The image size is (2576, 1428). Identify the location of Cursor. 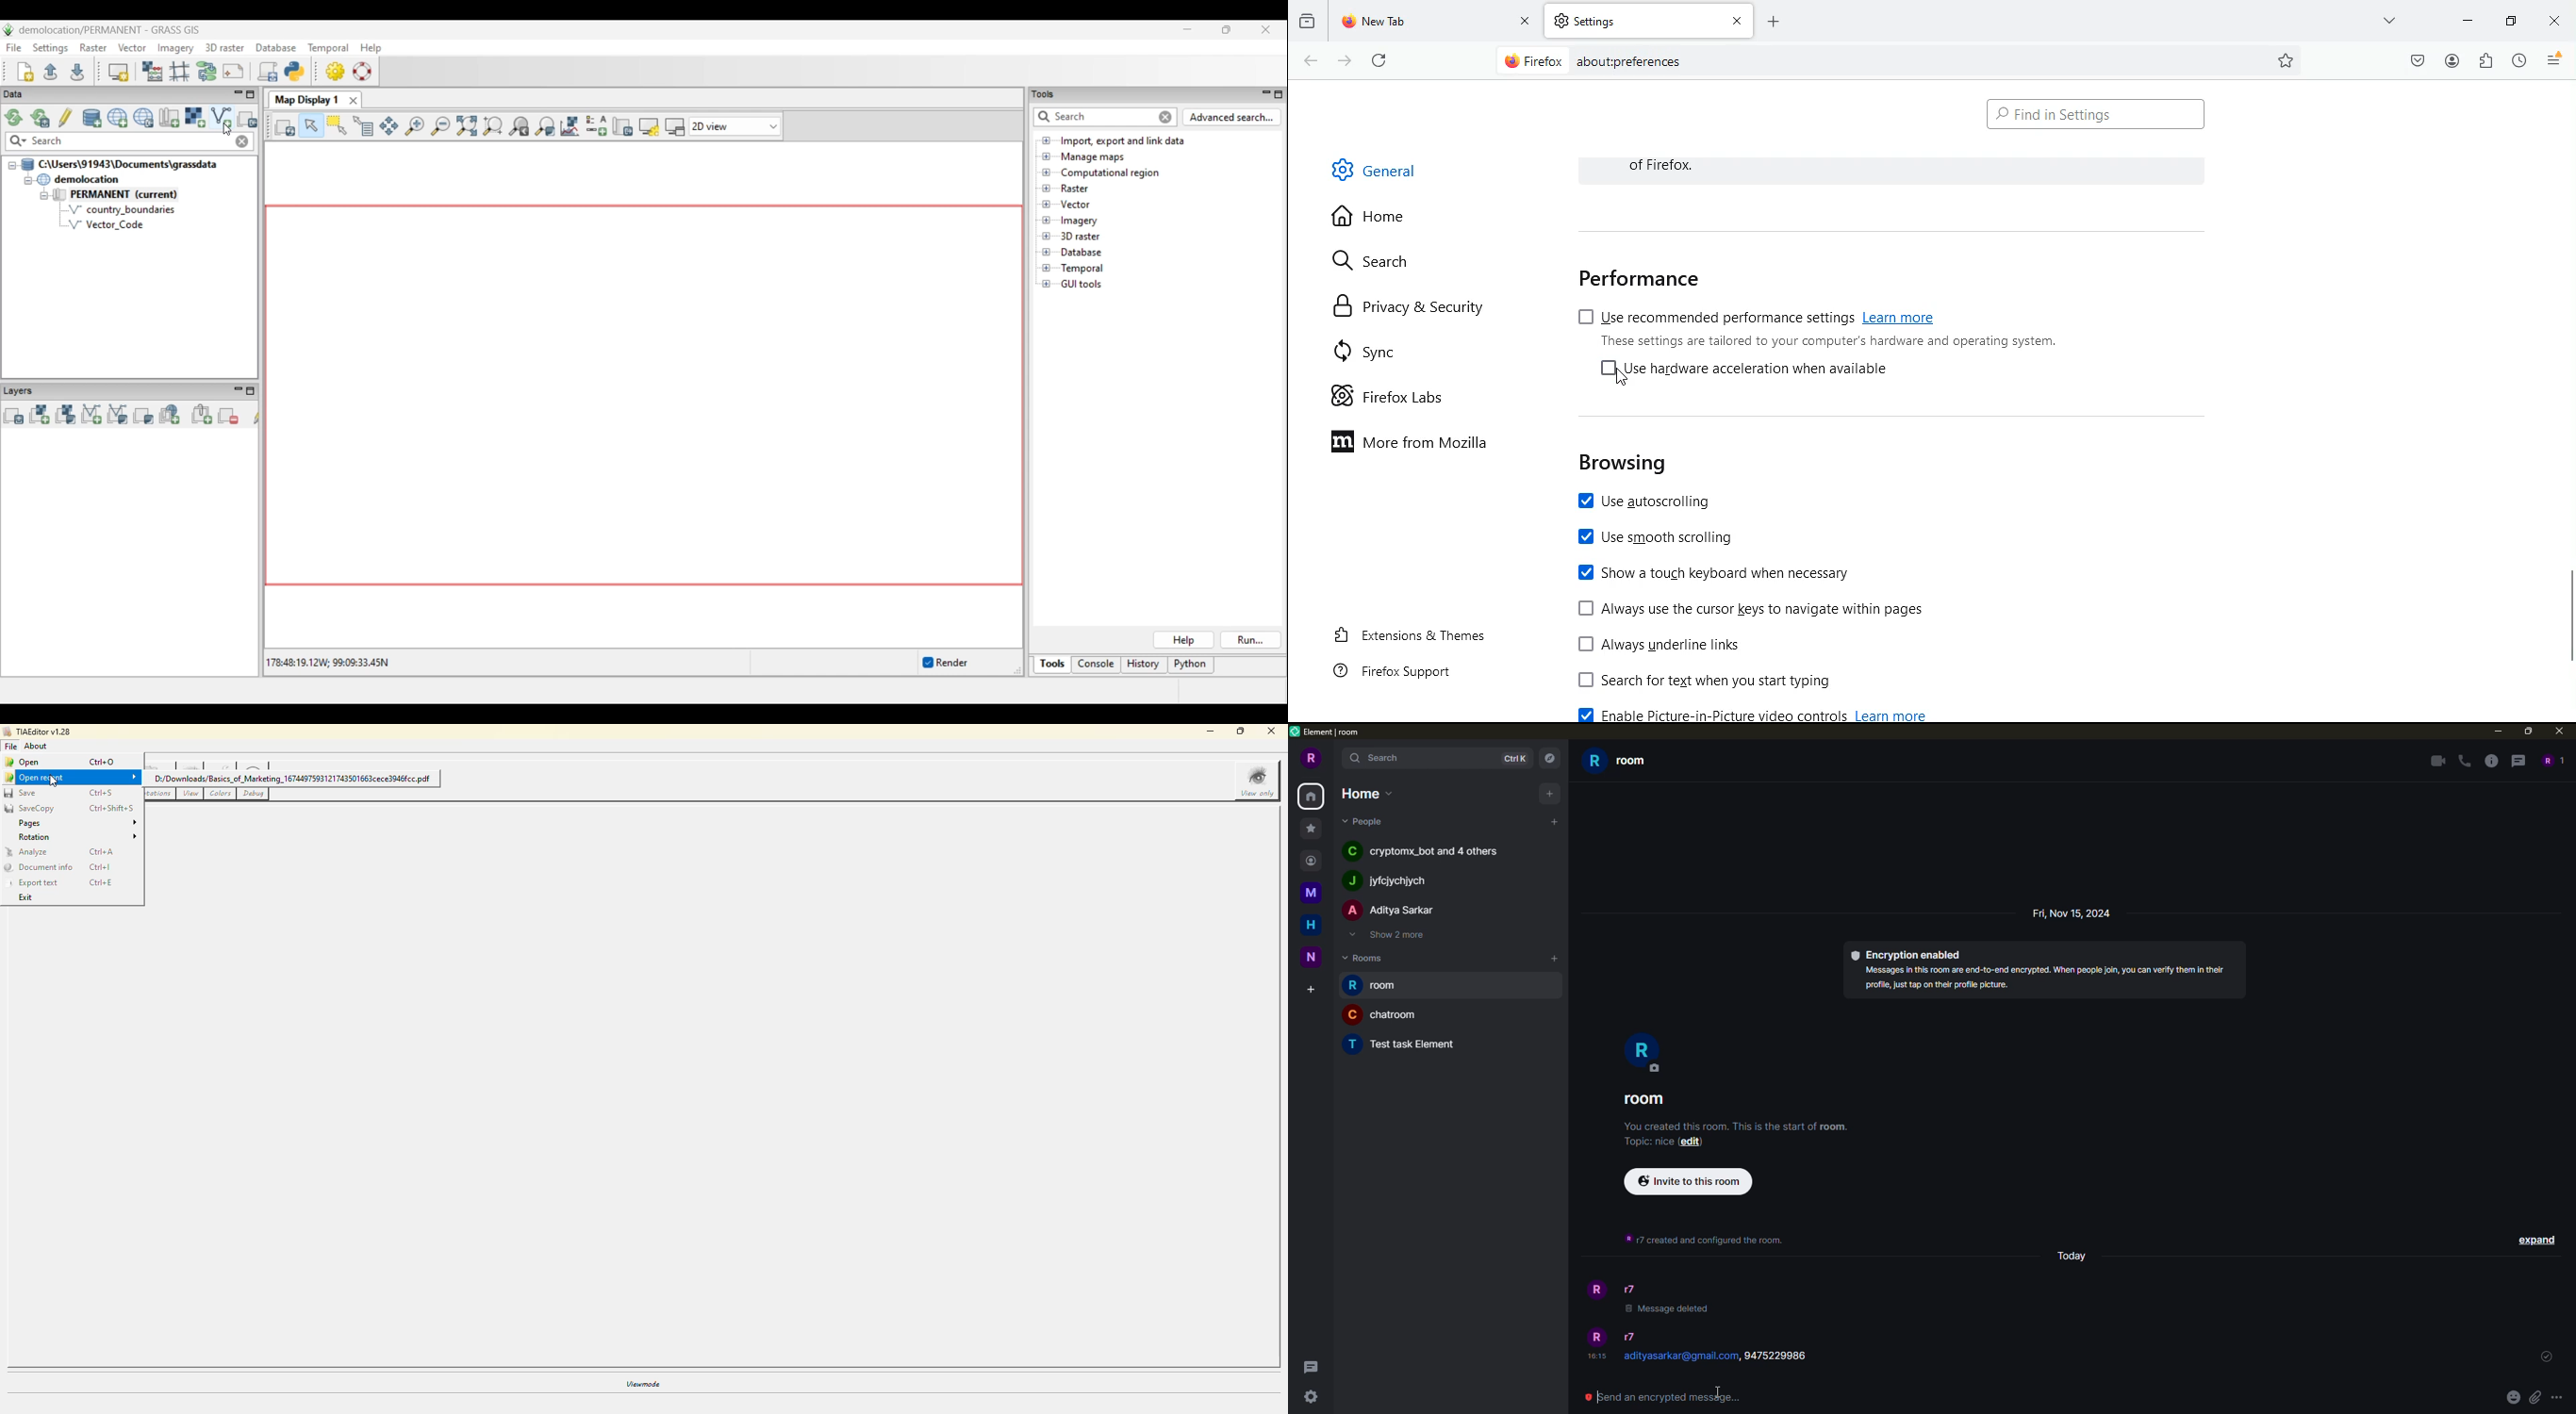
(1622, 376).